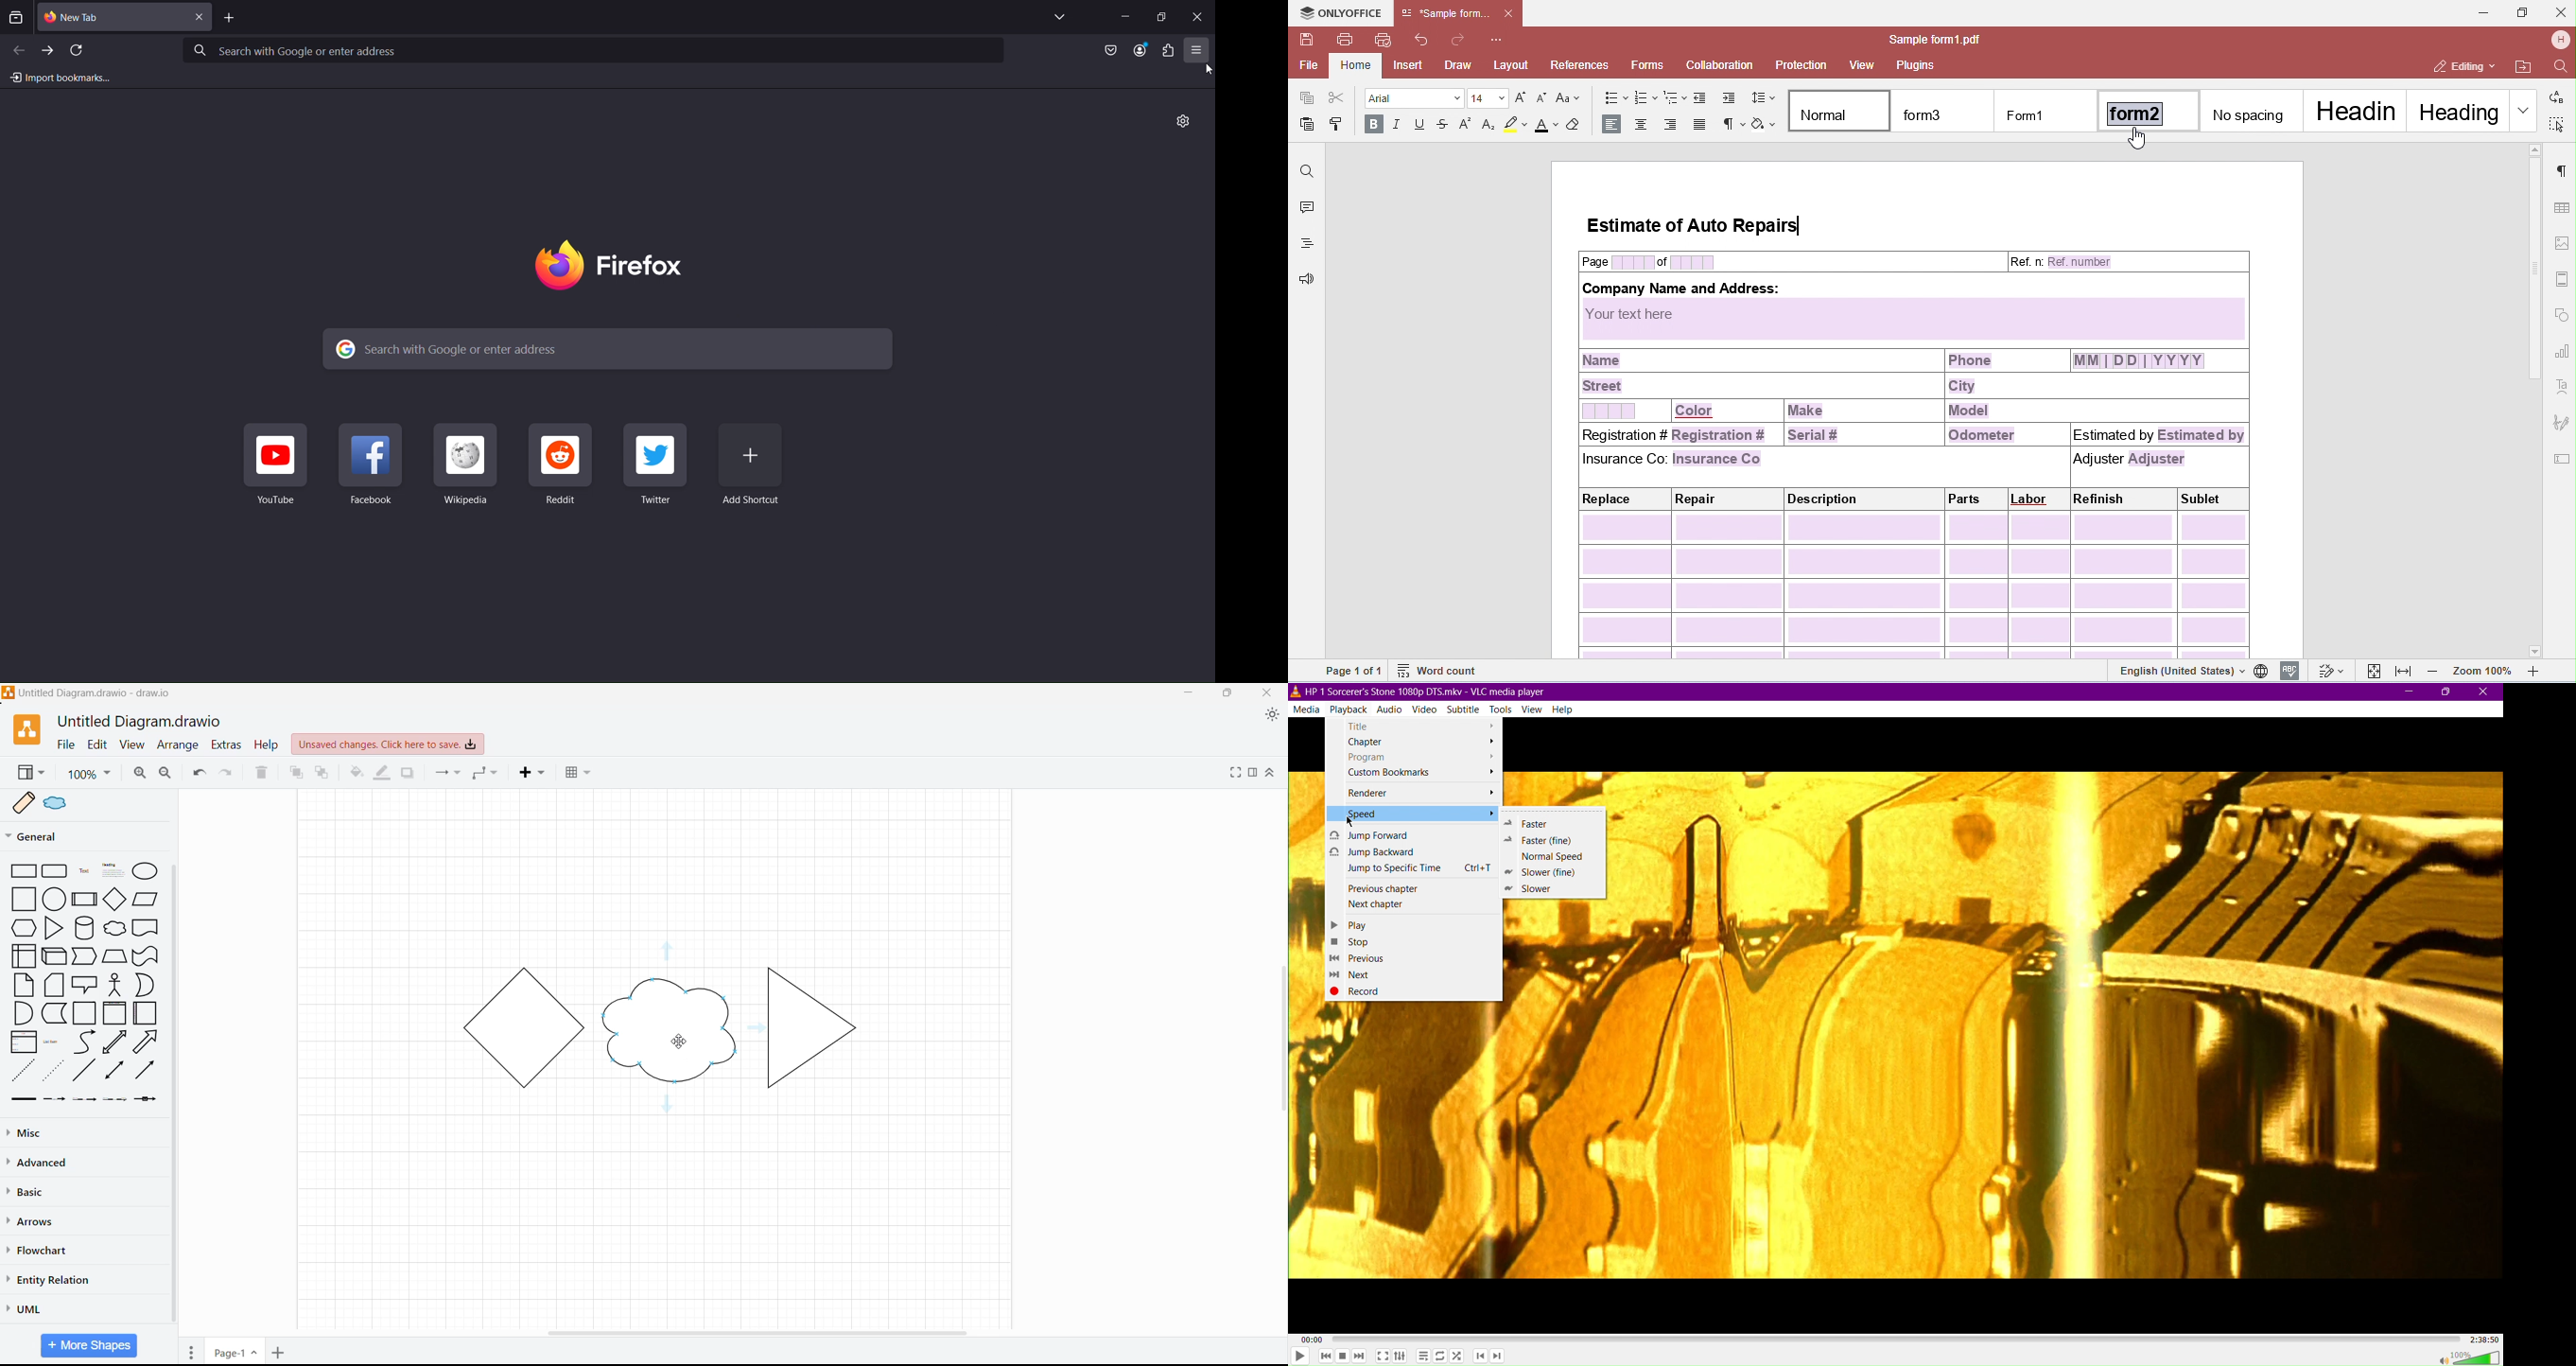 This screenshot has height=1372, width=2576. Describe the element at coordinates (15, 52) in the screenshot. I see `Back` at that location.